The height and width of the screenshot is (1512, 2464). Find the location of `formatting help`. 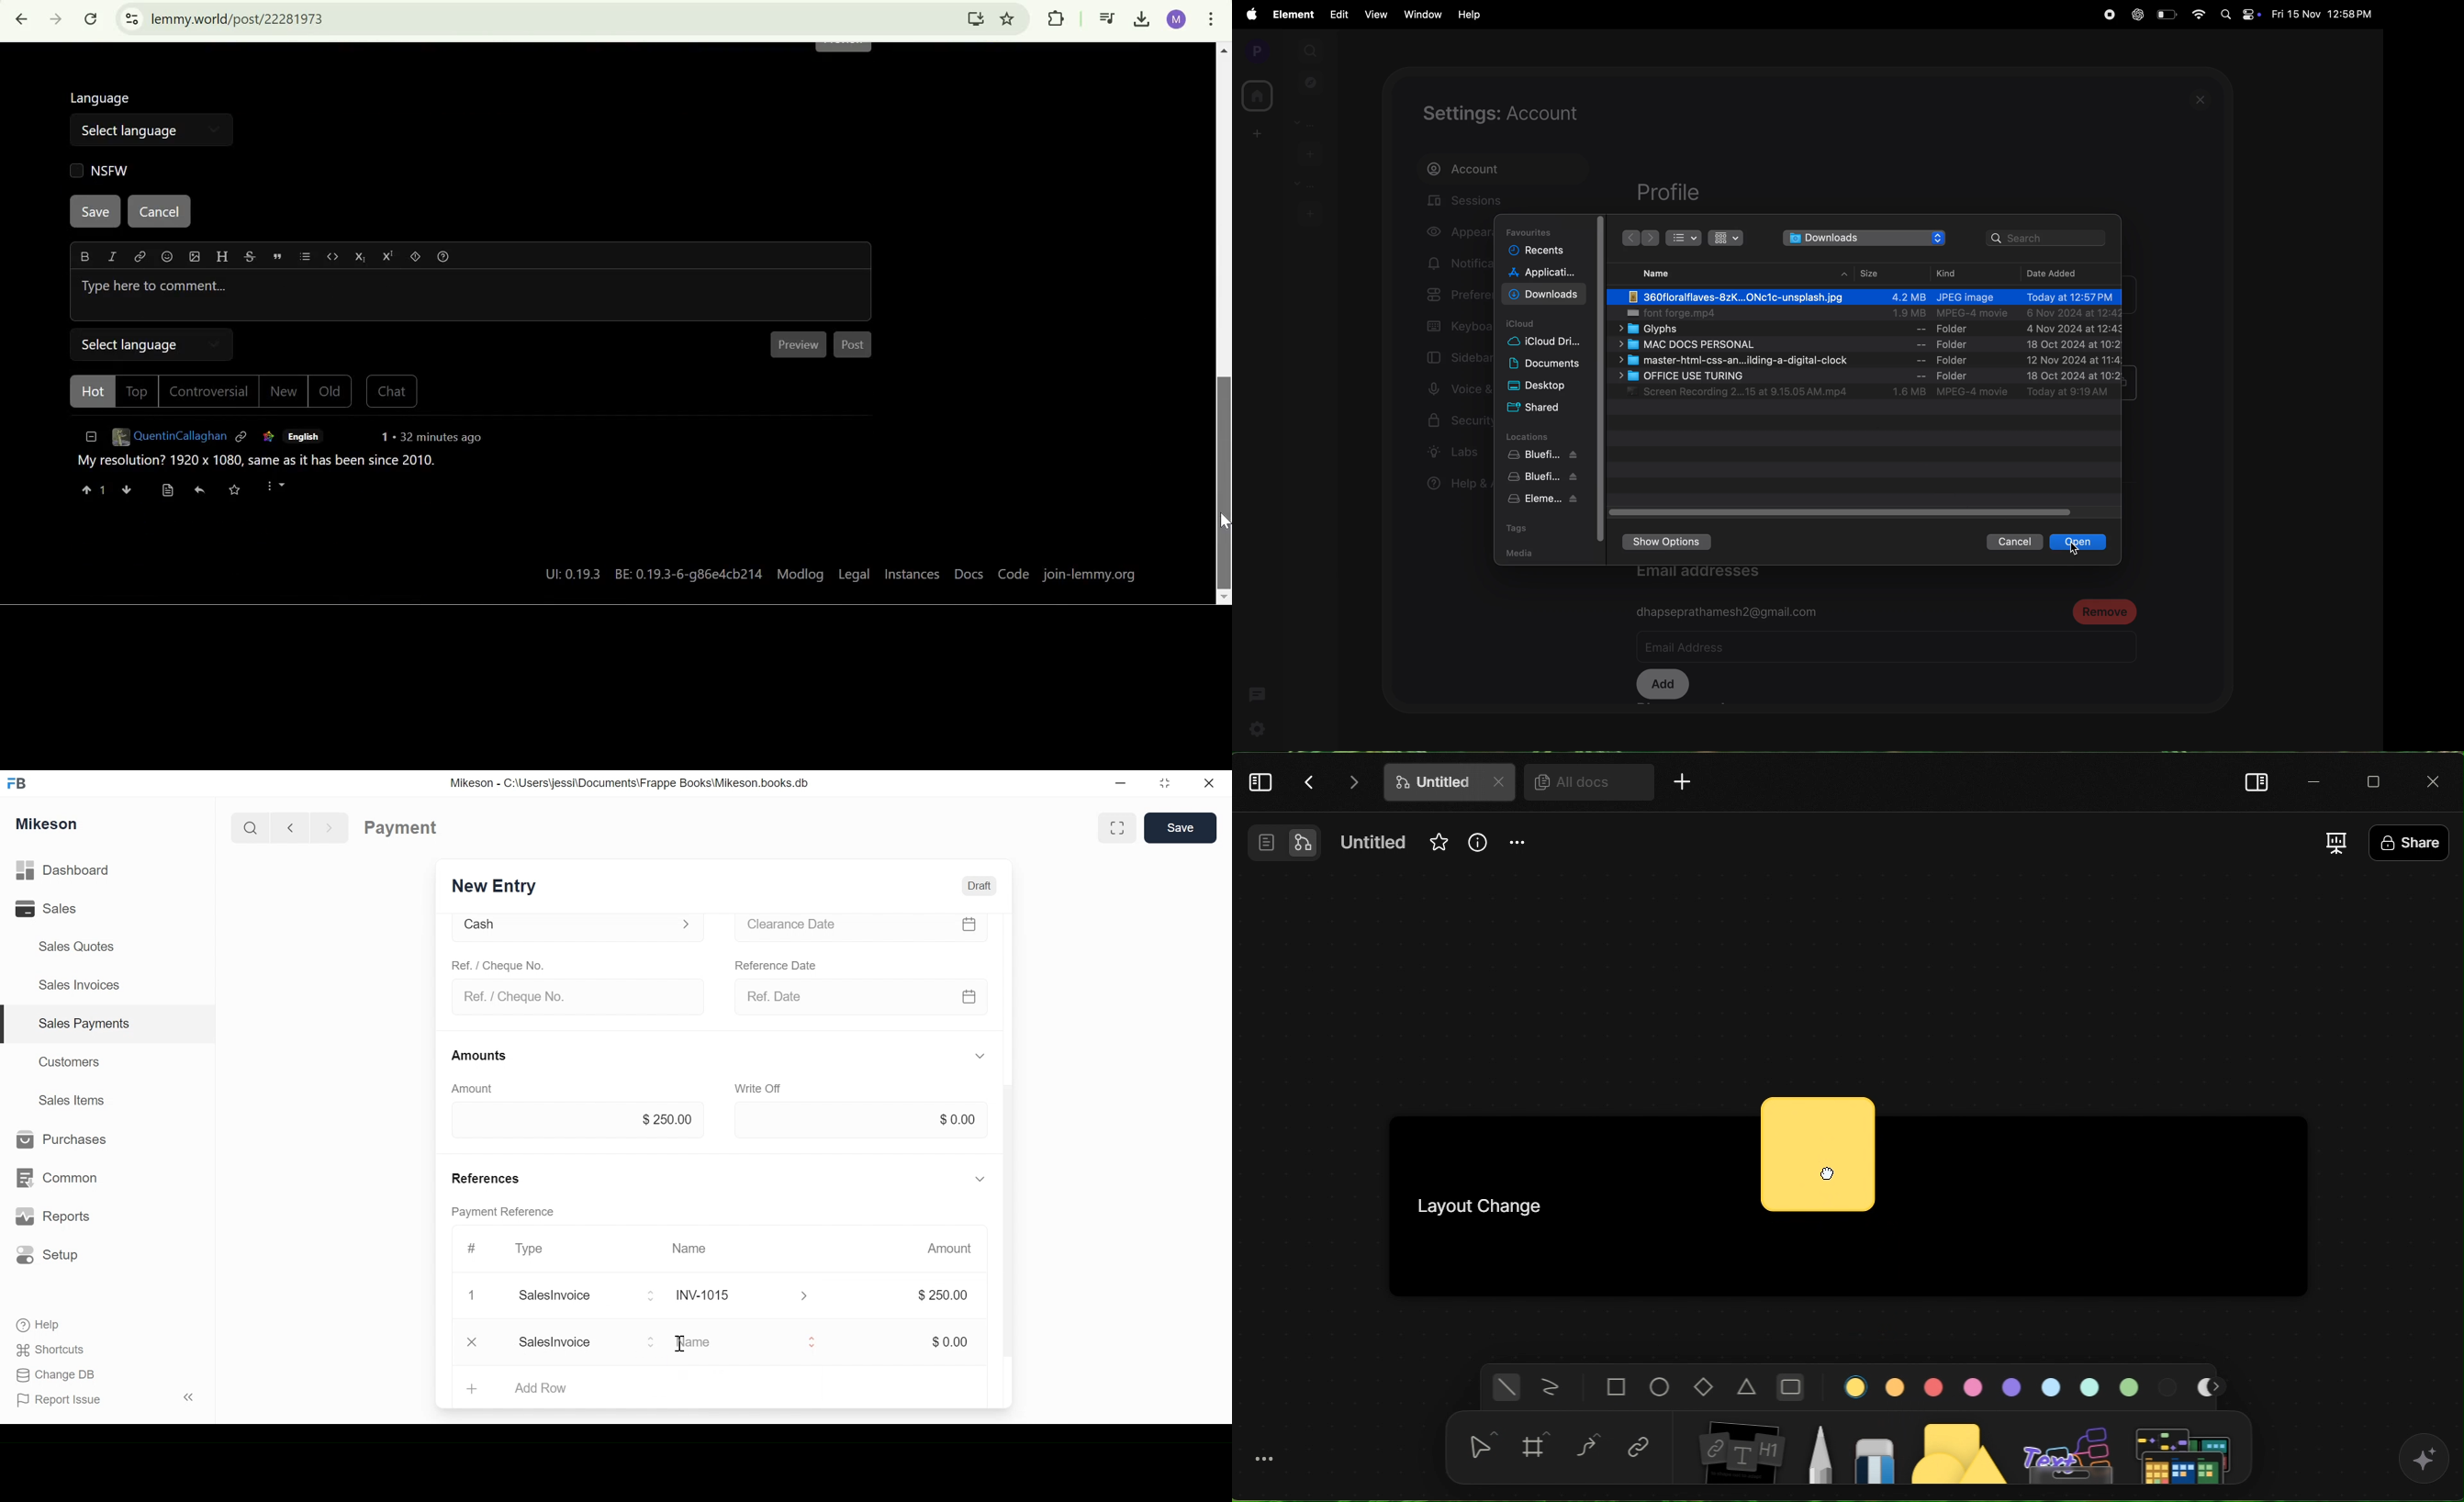

formatting help is located at coordinates (447, 259).